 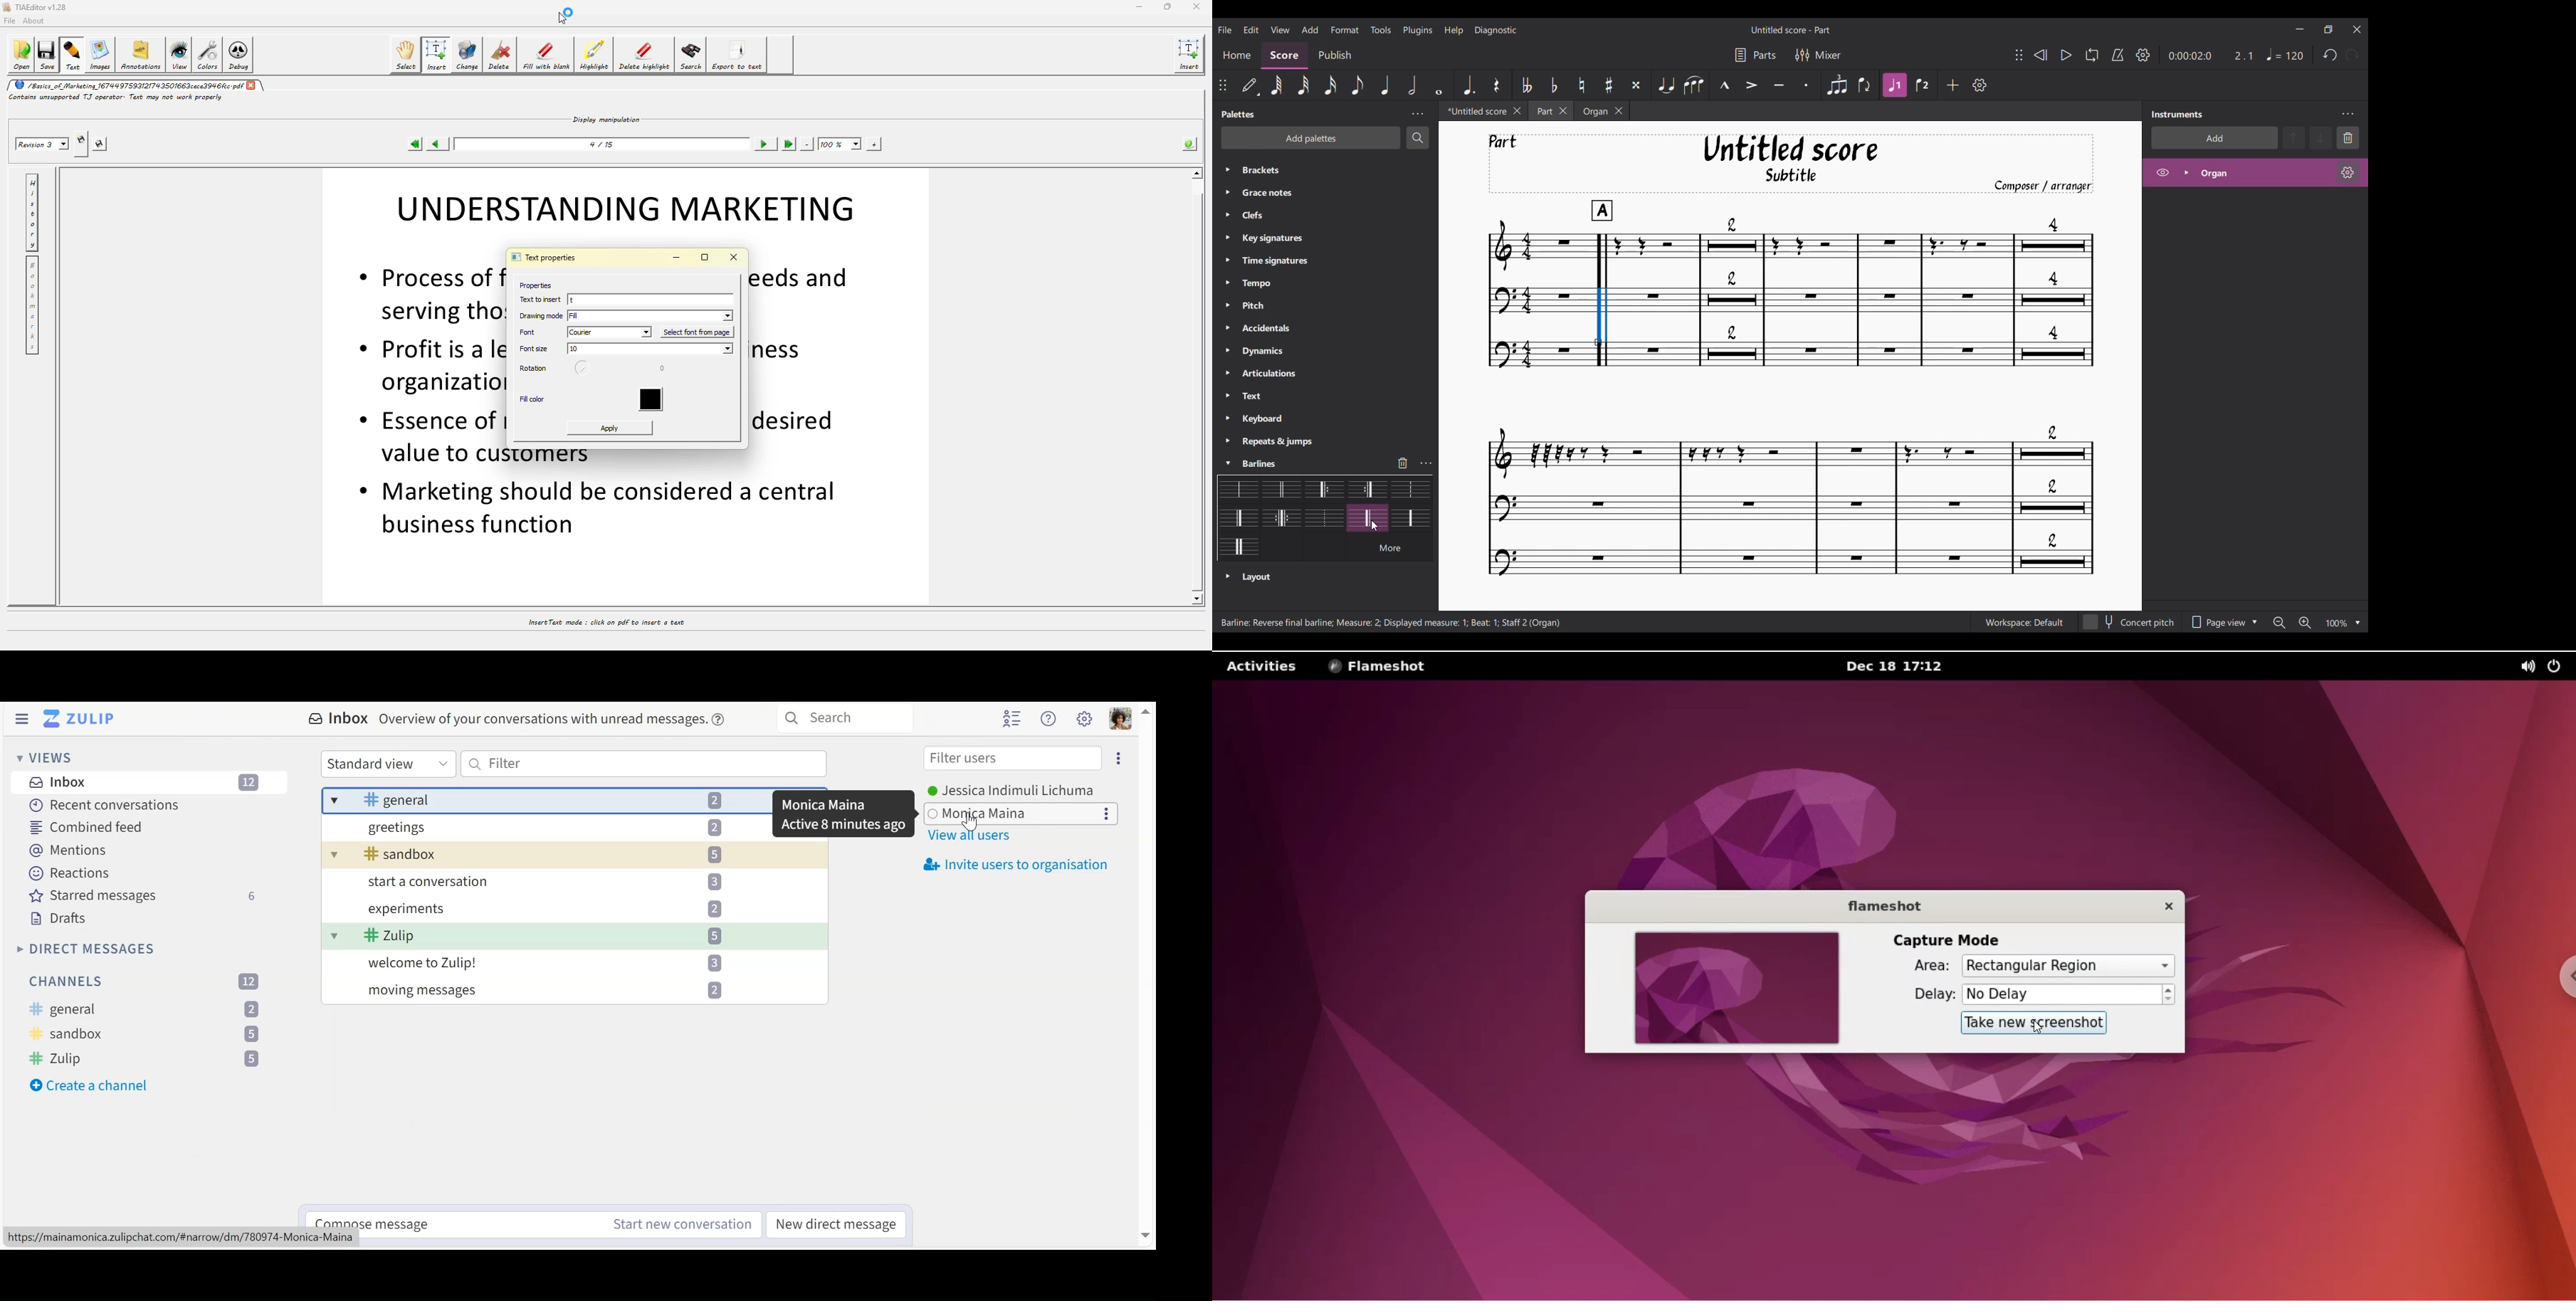 What do you see at coordinates (1922, 85) in the screenshot?
I see `Voice 2` at bounding box center [1922, 85].